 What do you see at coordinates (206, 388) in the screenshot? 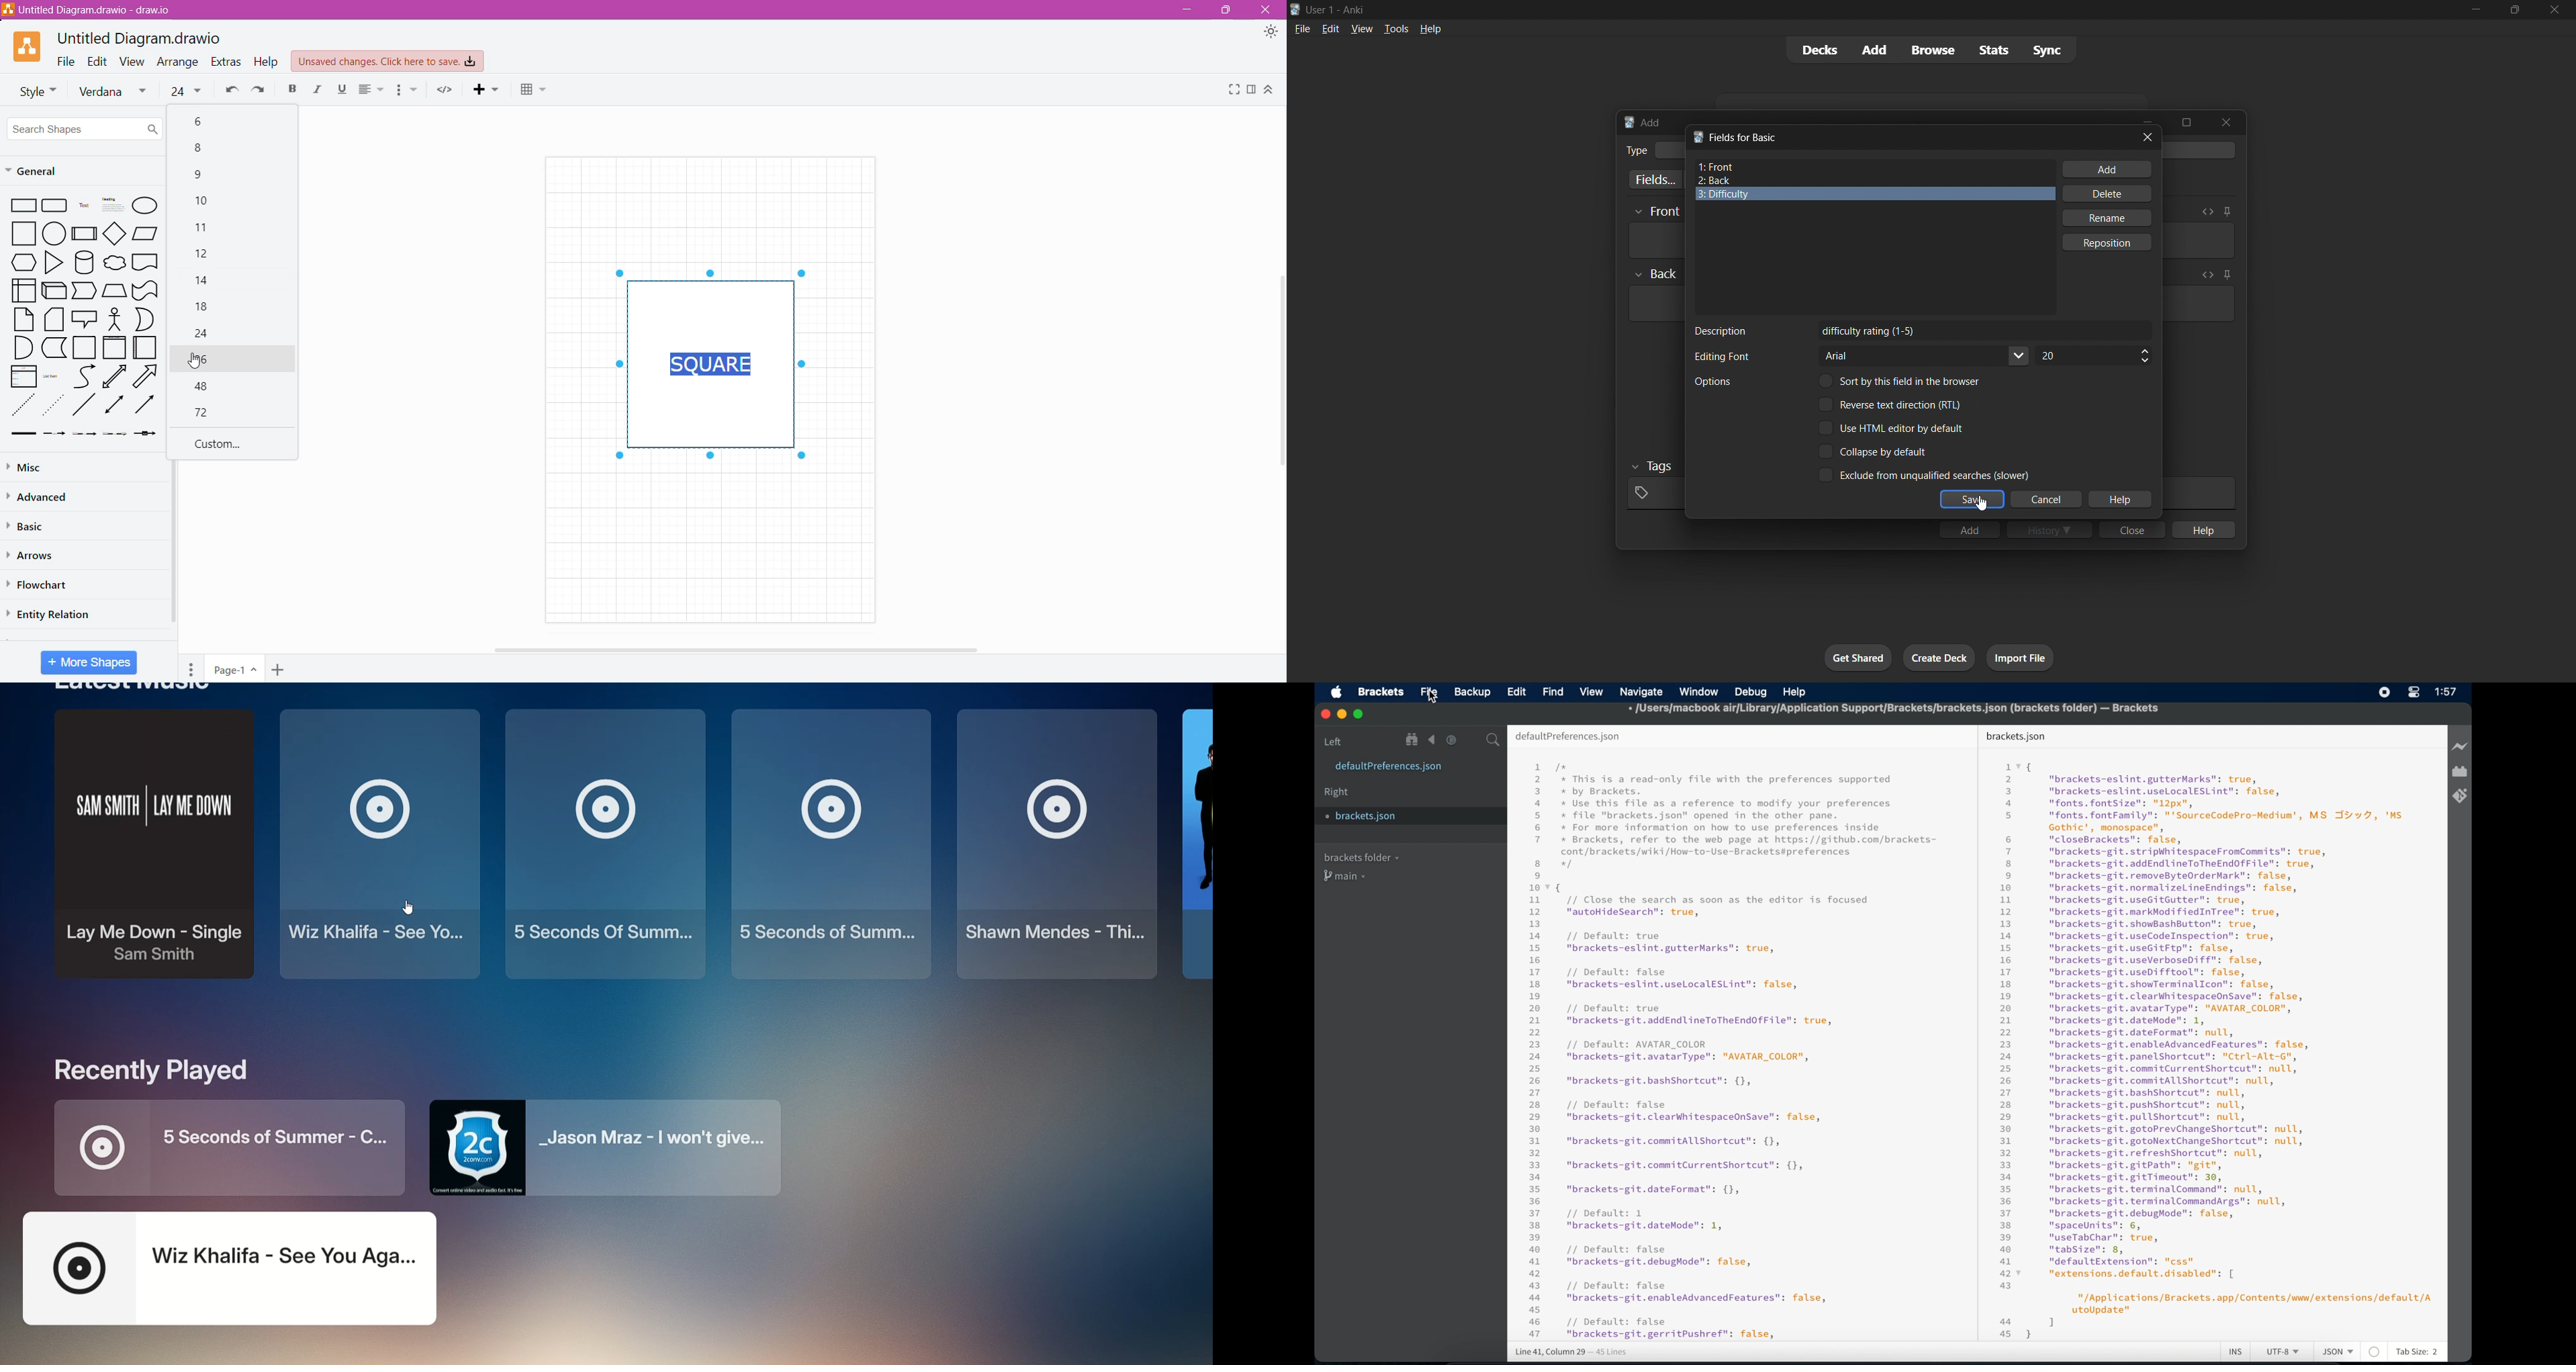
I see `48` at bounding box center [206, 388].